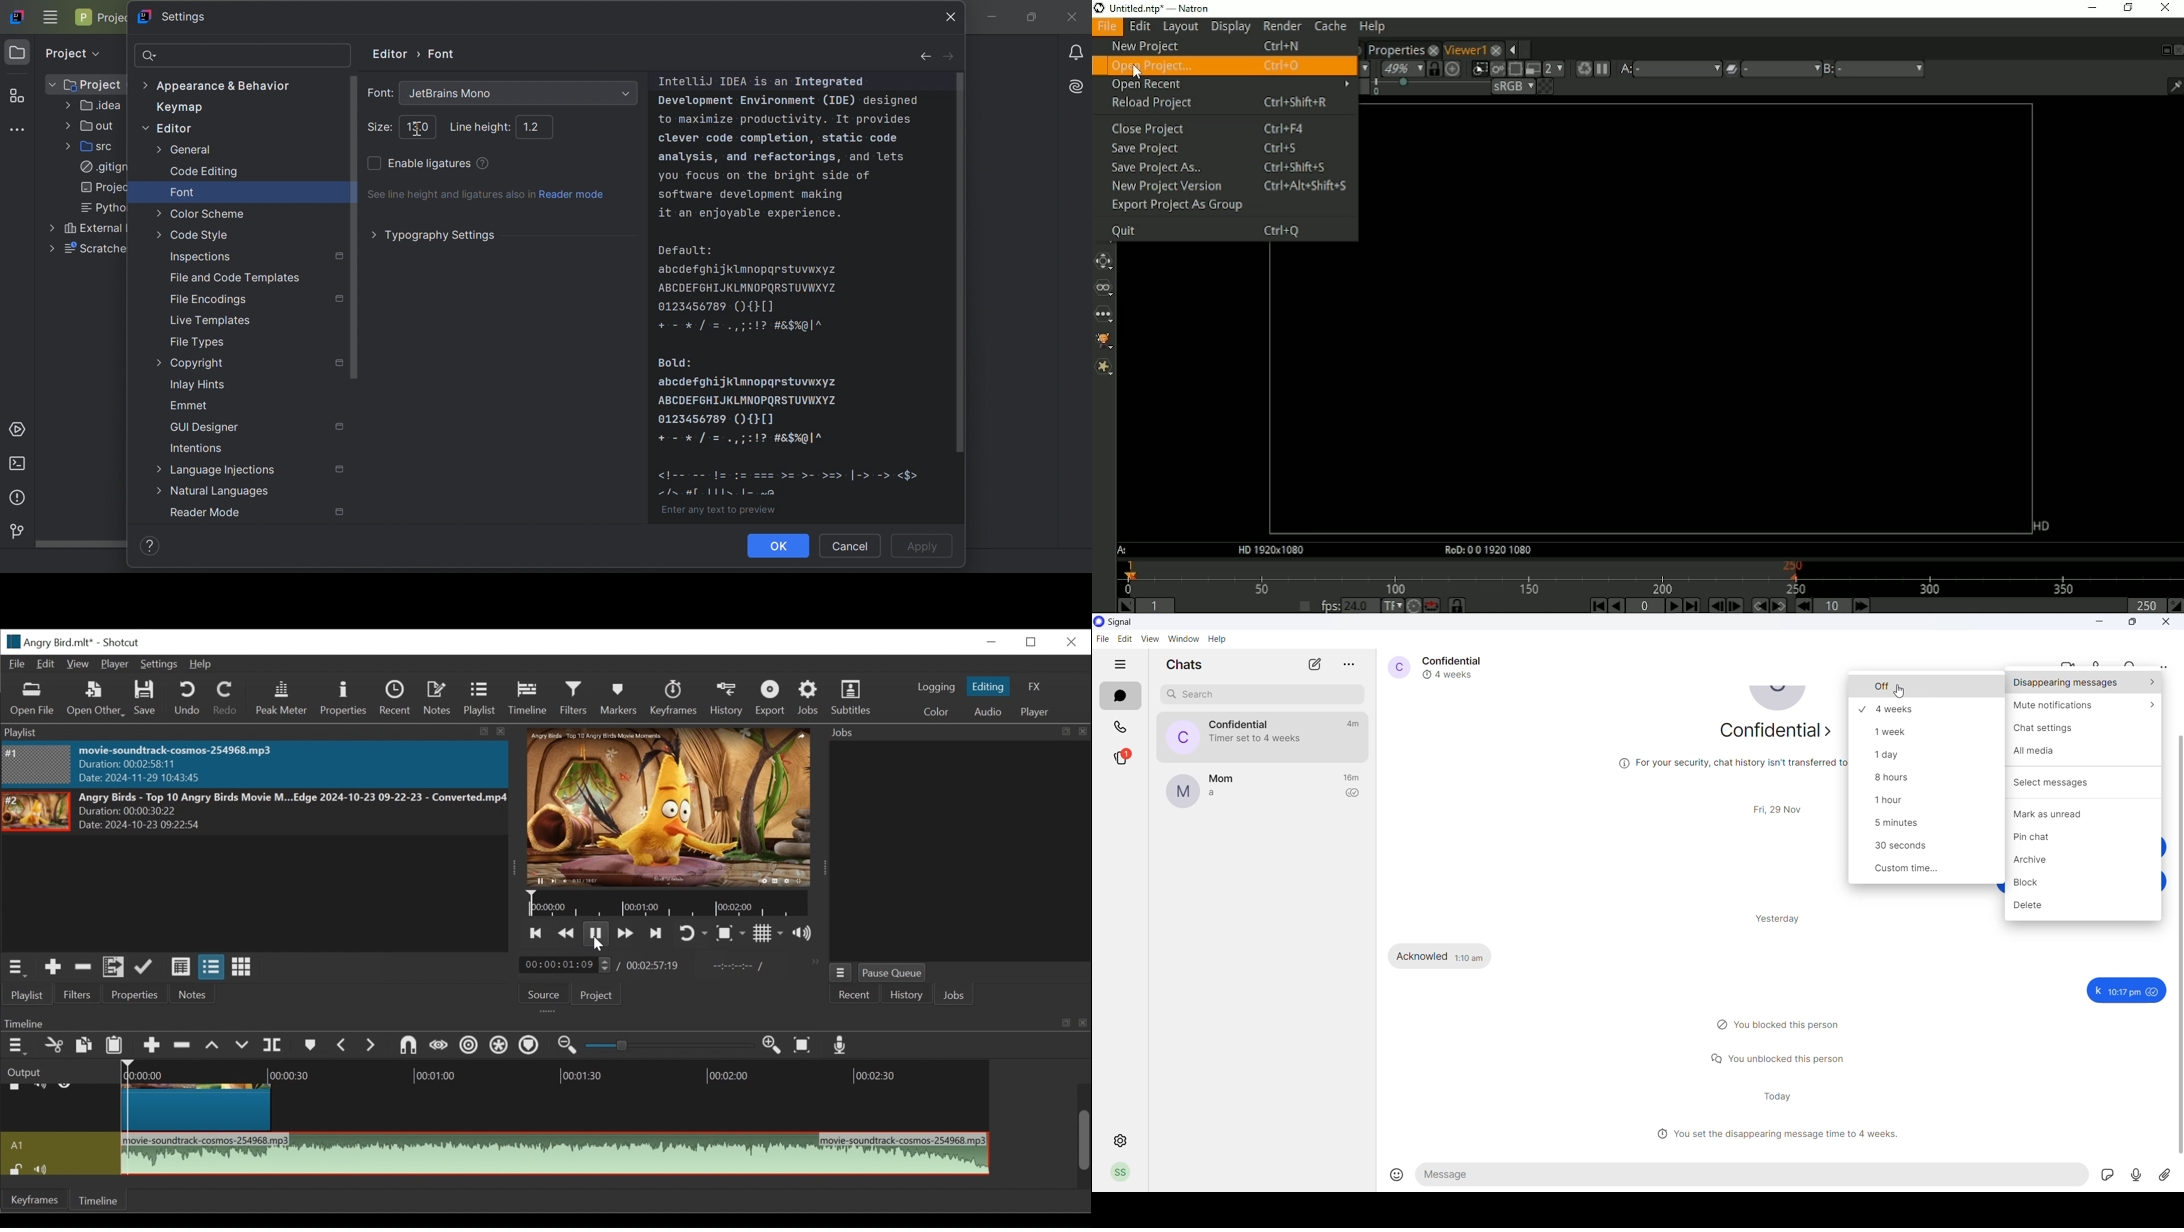 This screenshot has height=1232, width=2184. I want to click on view, so click(1149, 640).